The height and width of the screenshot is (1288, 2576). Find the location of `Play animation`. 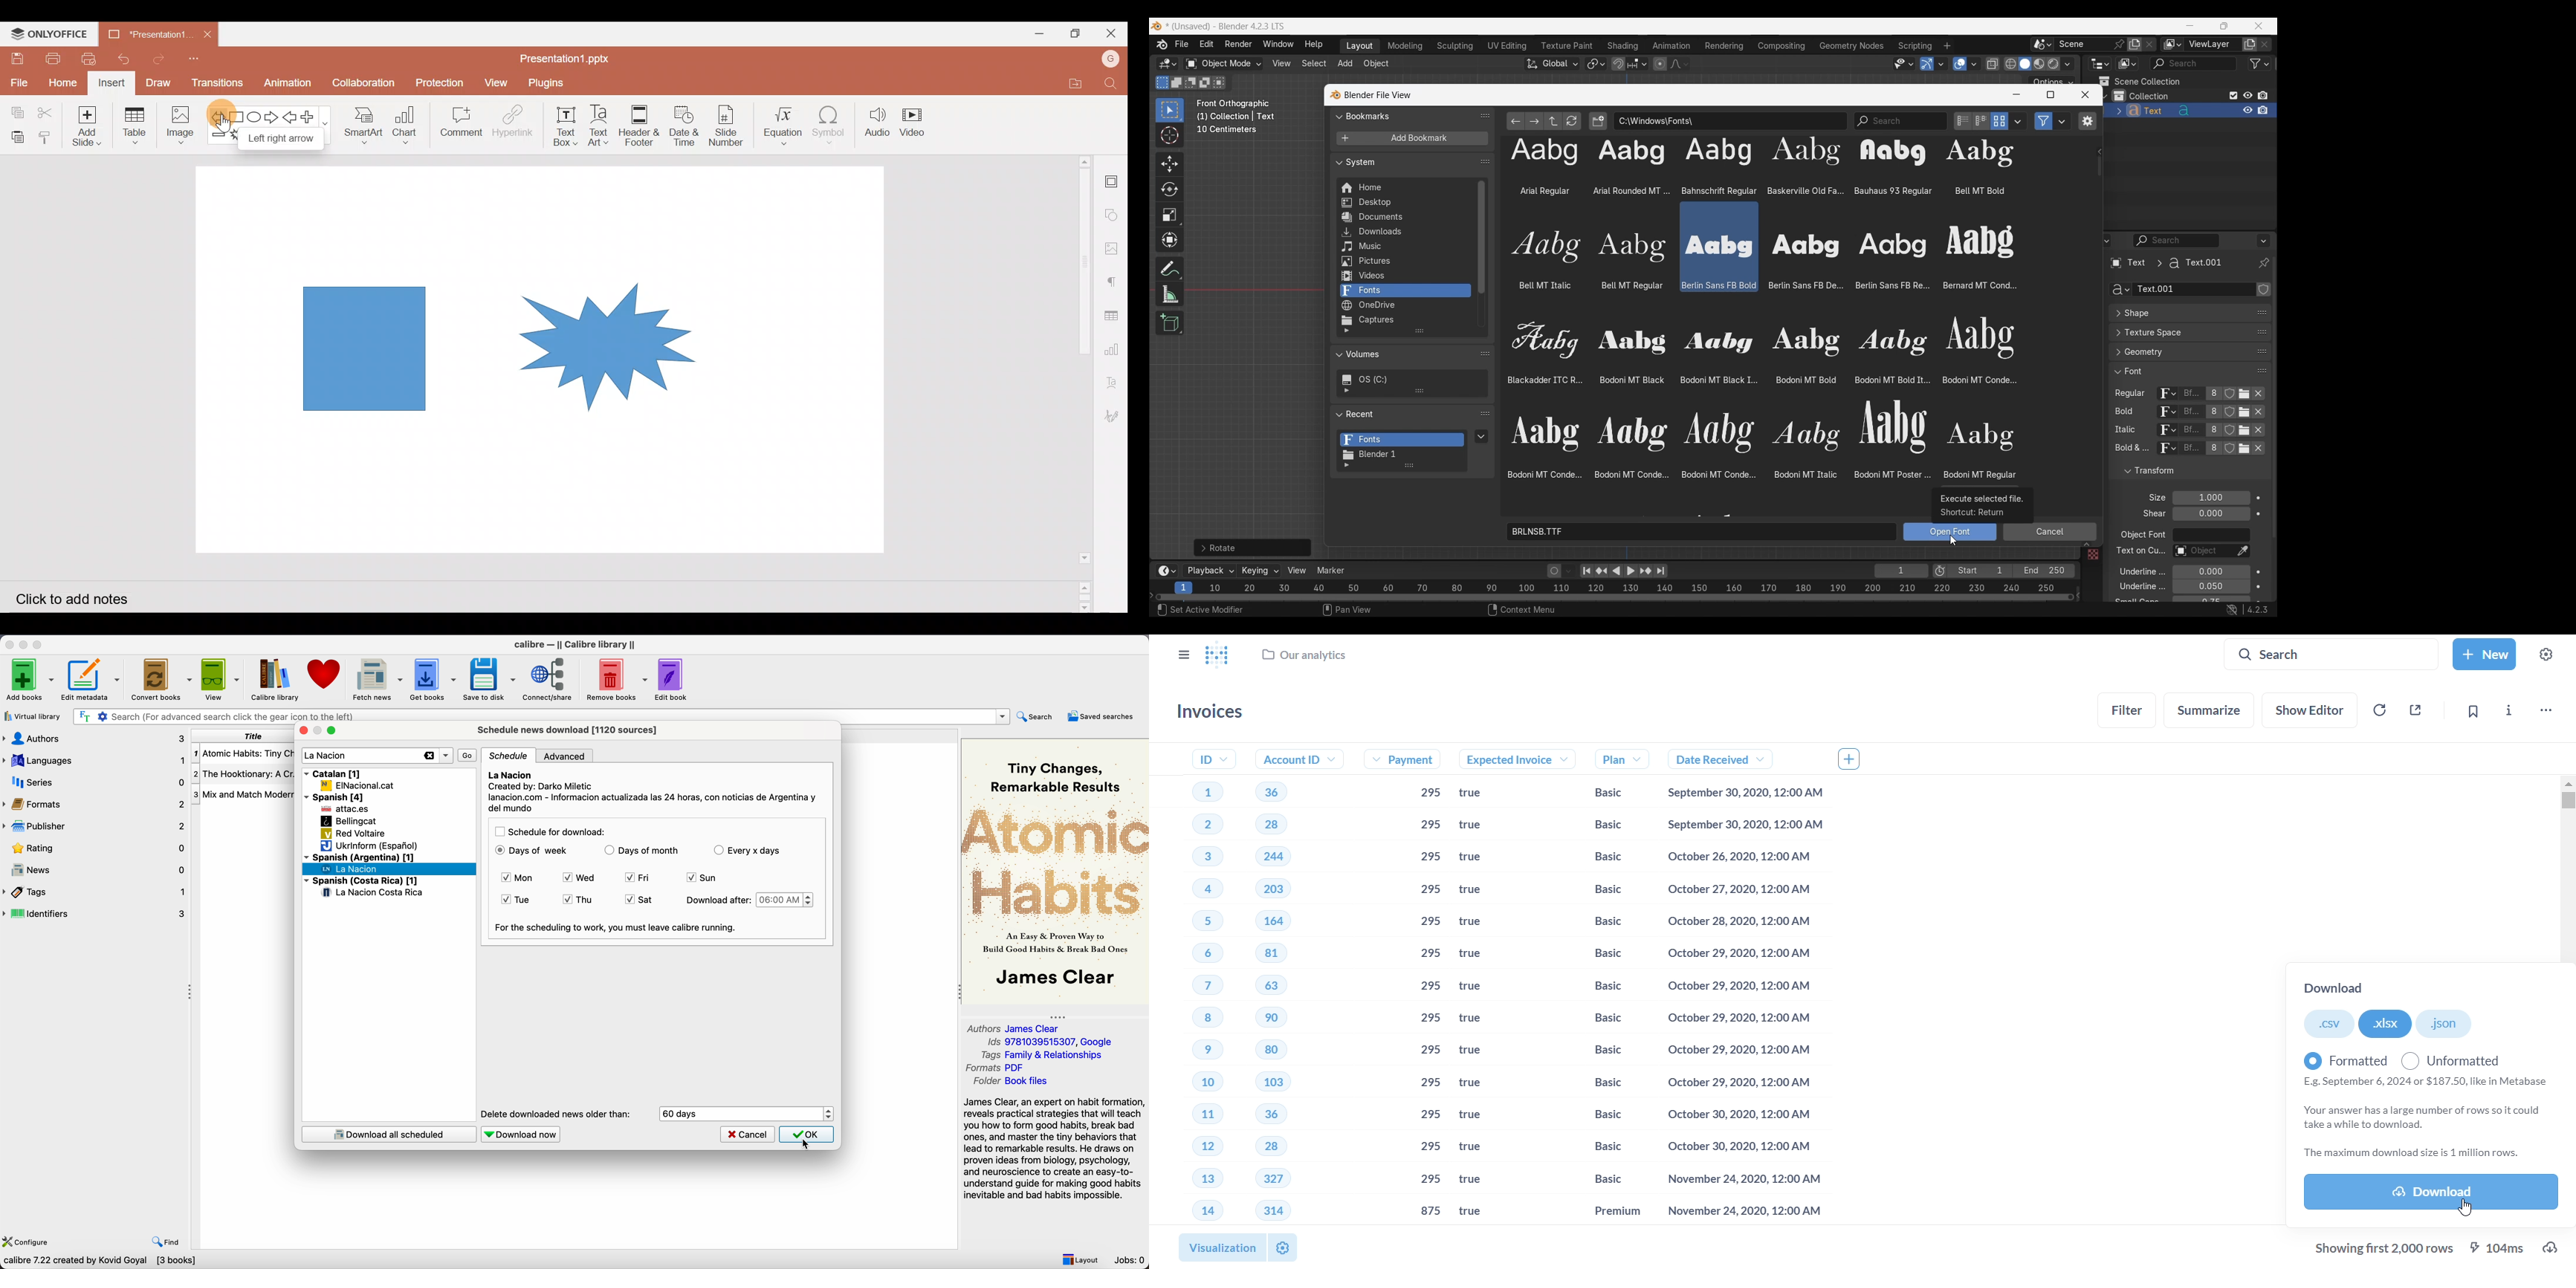

Play animation is located at coordinates (1623, 571).